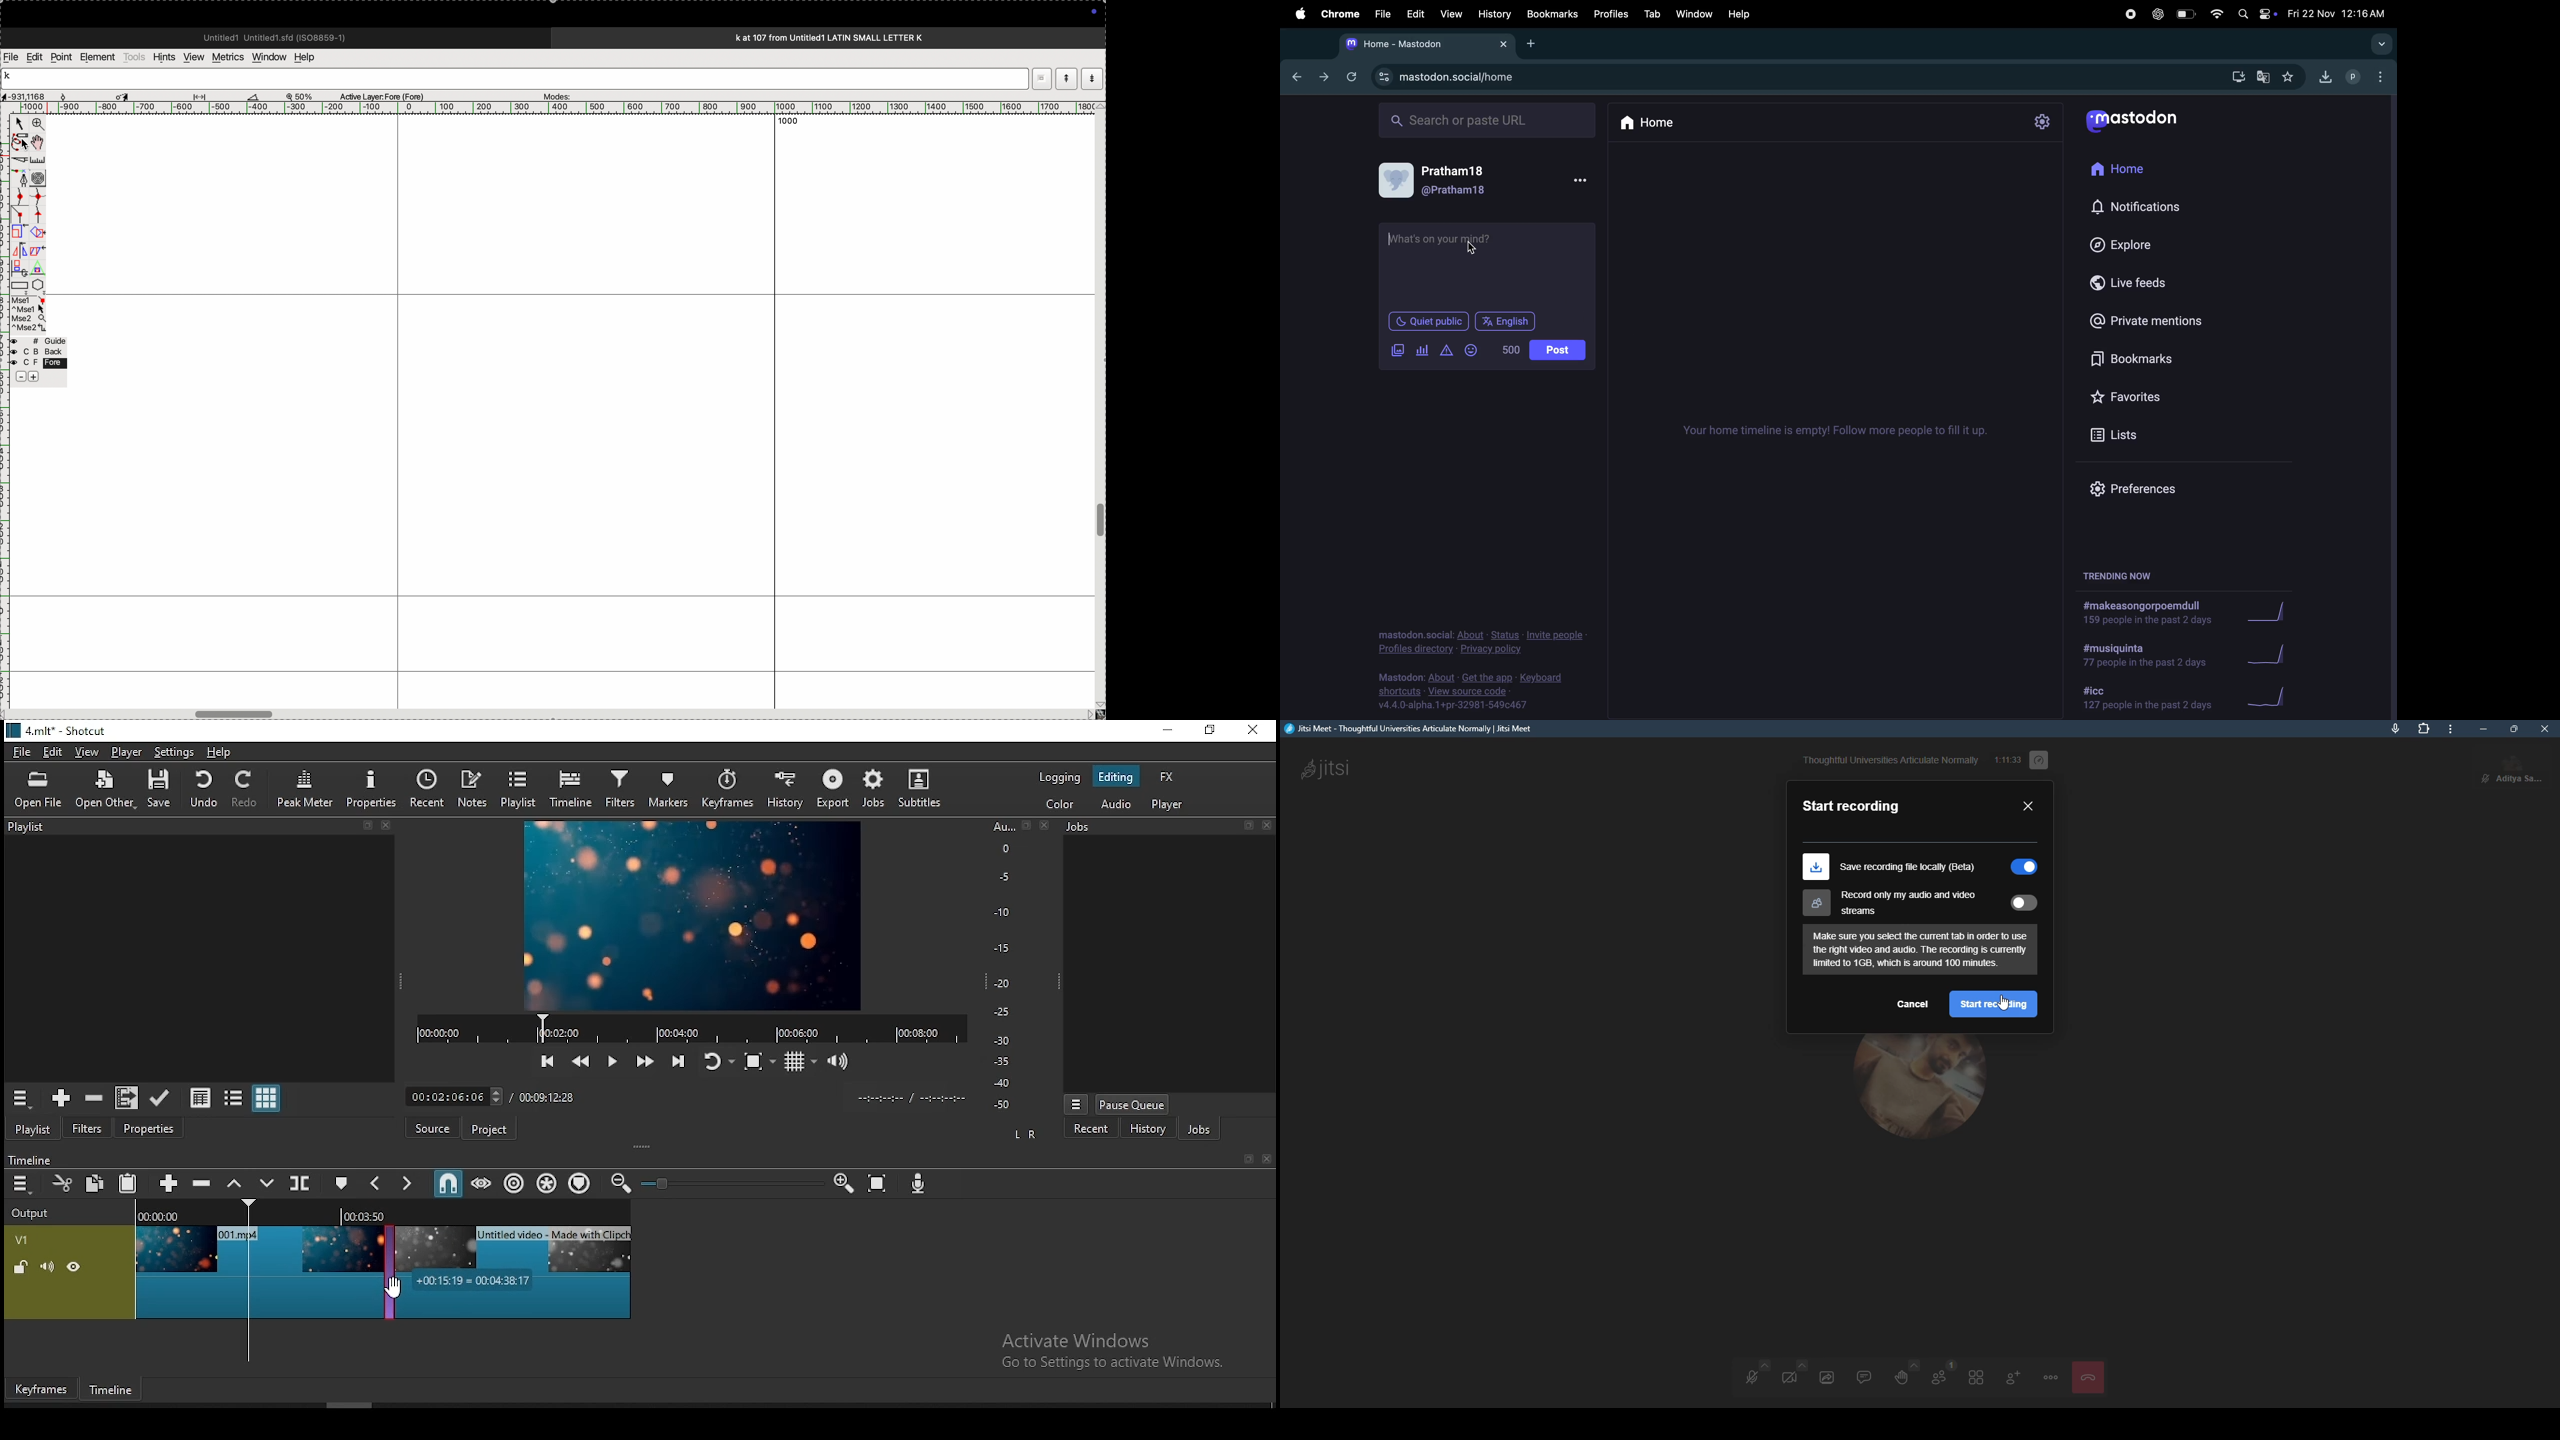 The width and height of the screenshot is (2576, 1456). What do you see at coordinates (2449, 731) in the screenshot?
I see `more` at bounding box center [2449, 731].